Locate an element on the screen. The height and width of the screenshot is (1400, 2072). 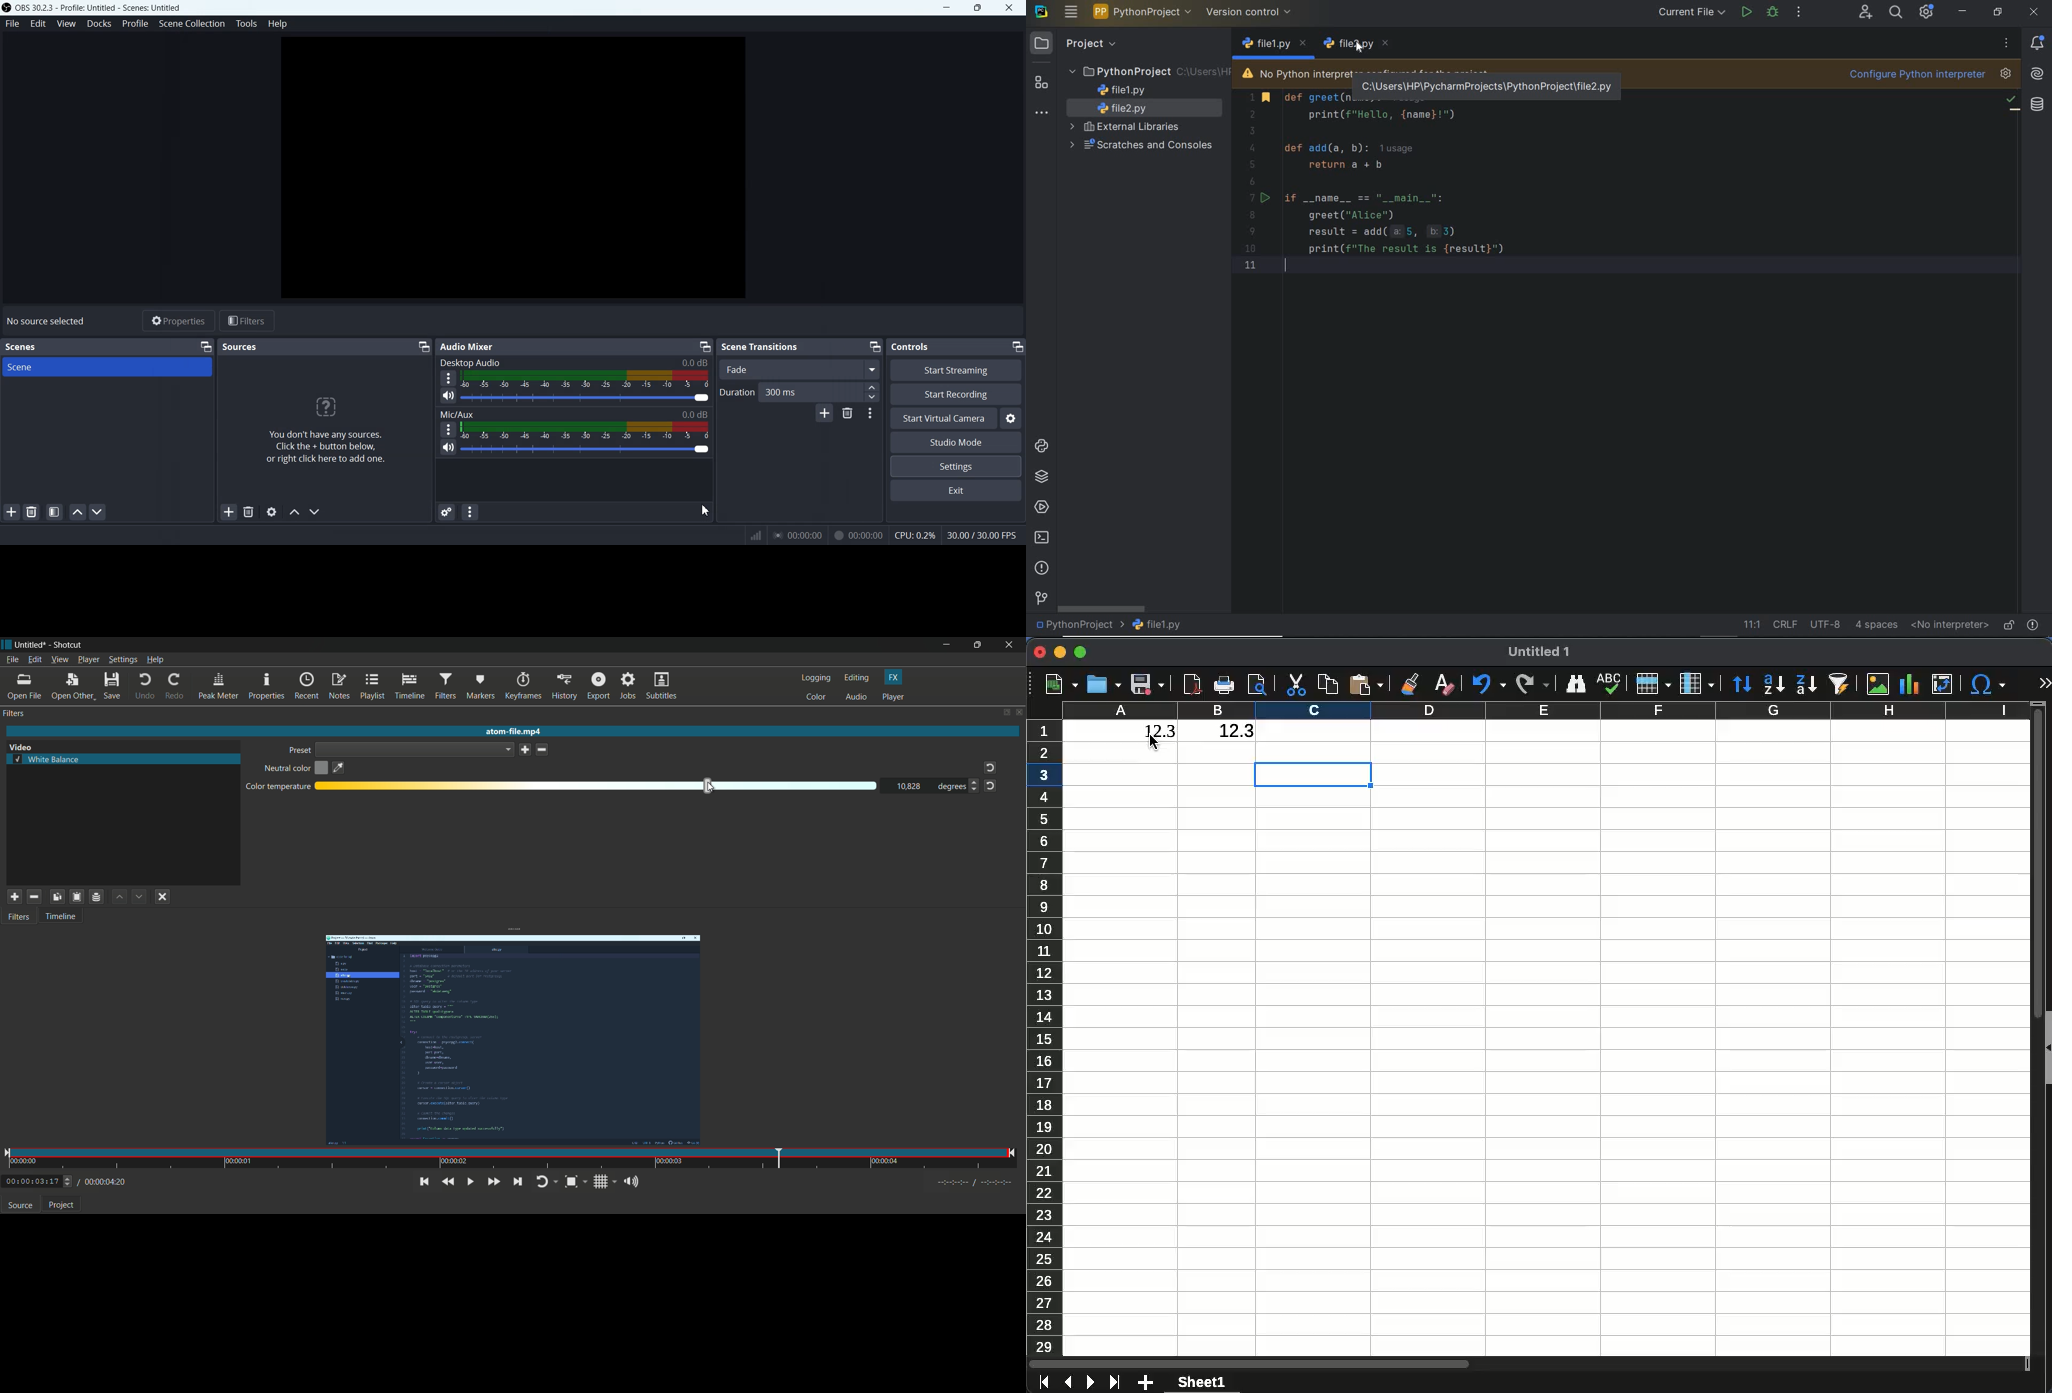
first sheet is located at coordinates (1044, 1382).